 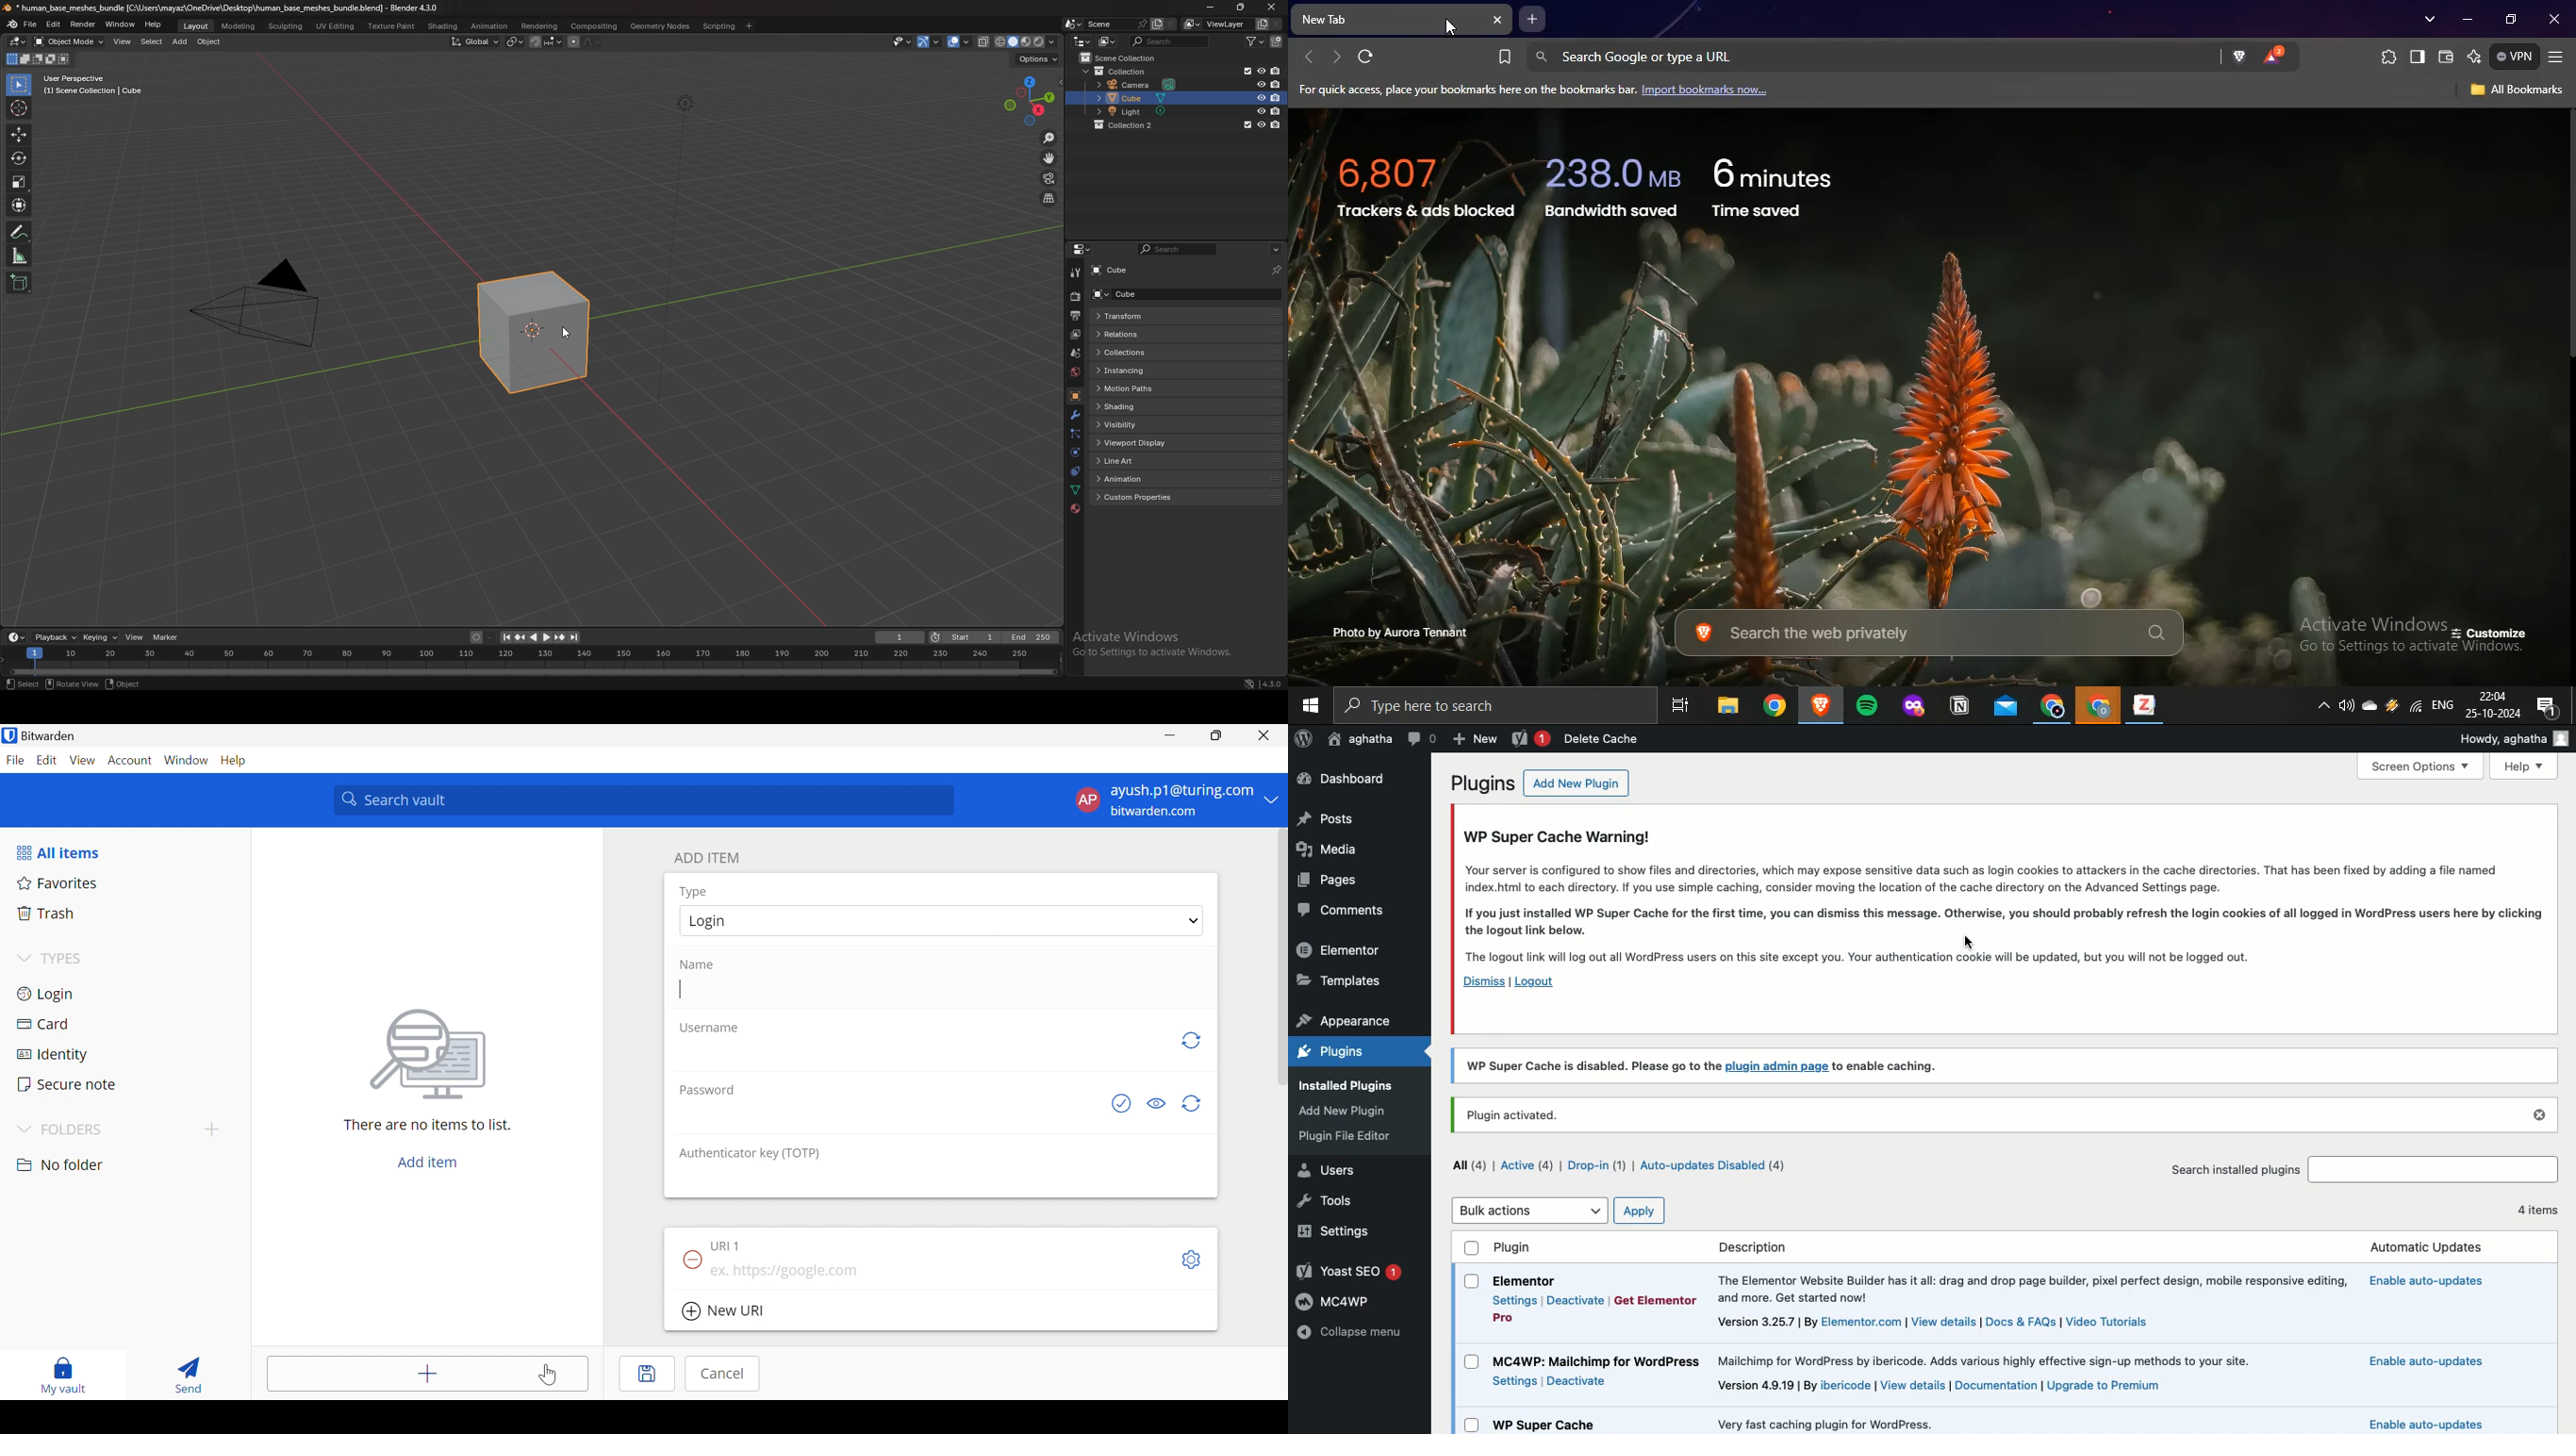 What do you see at coordinates (19, 256) in the screenshot?
I see `measure` at bounding box center [19, 256].